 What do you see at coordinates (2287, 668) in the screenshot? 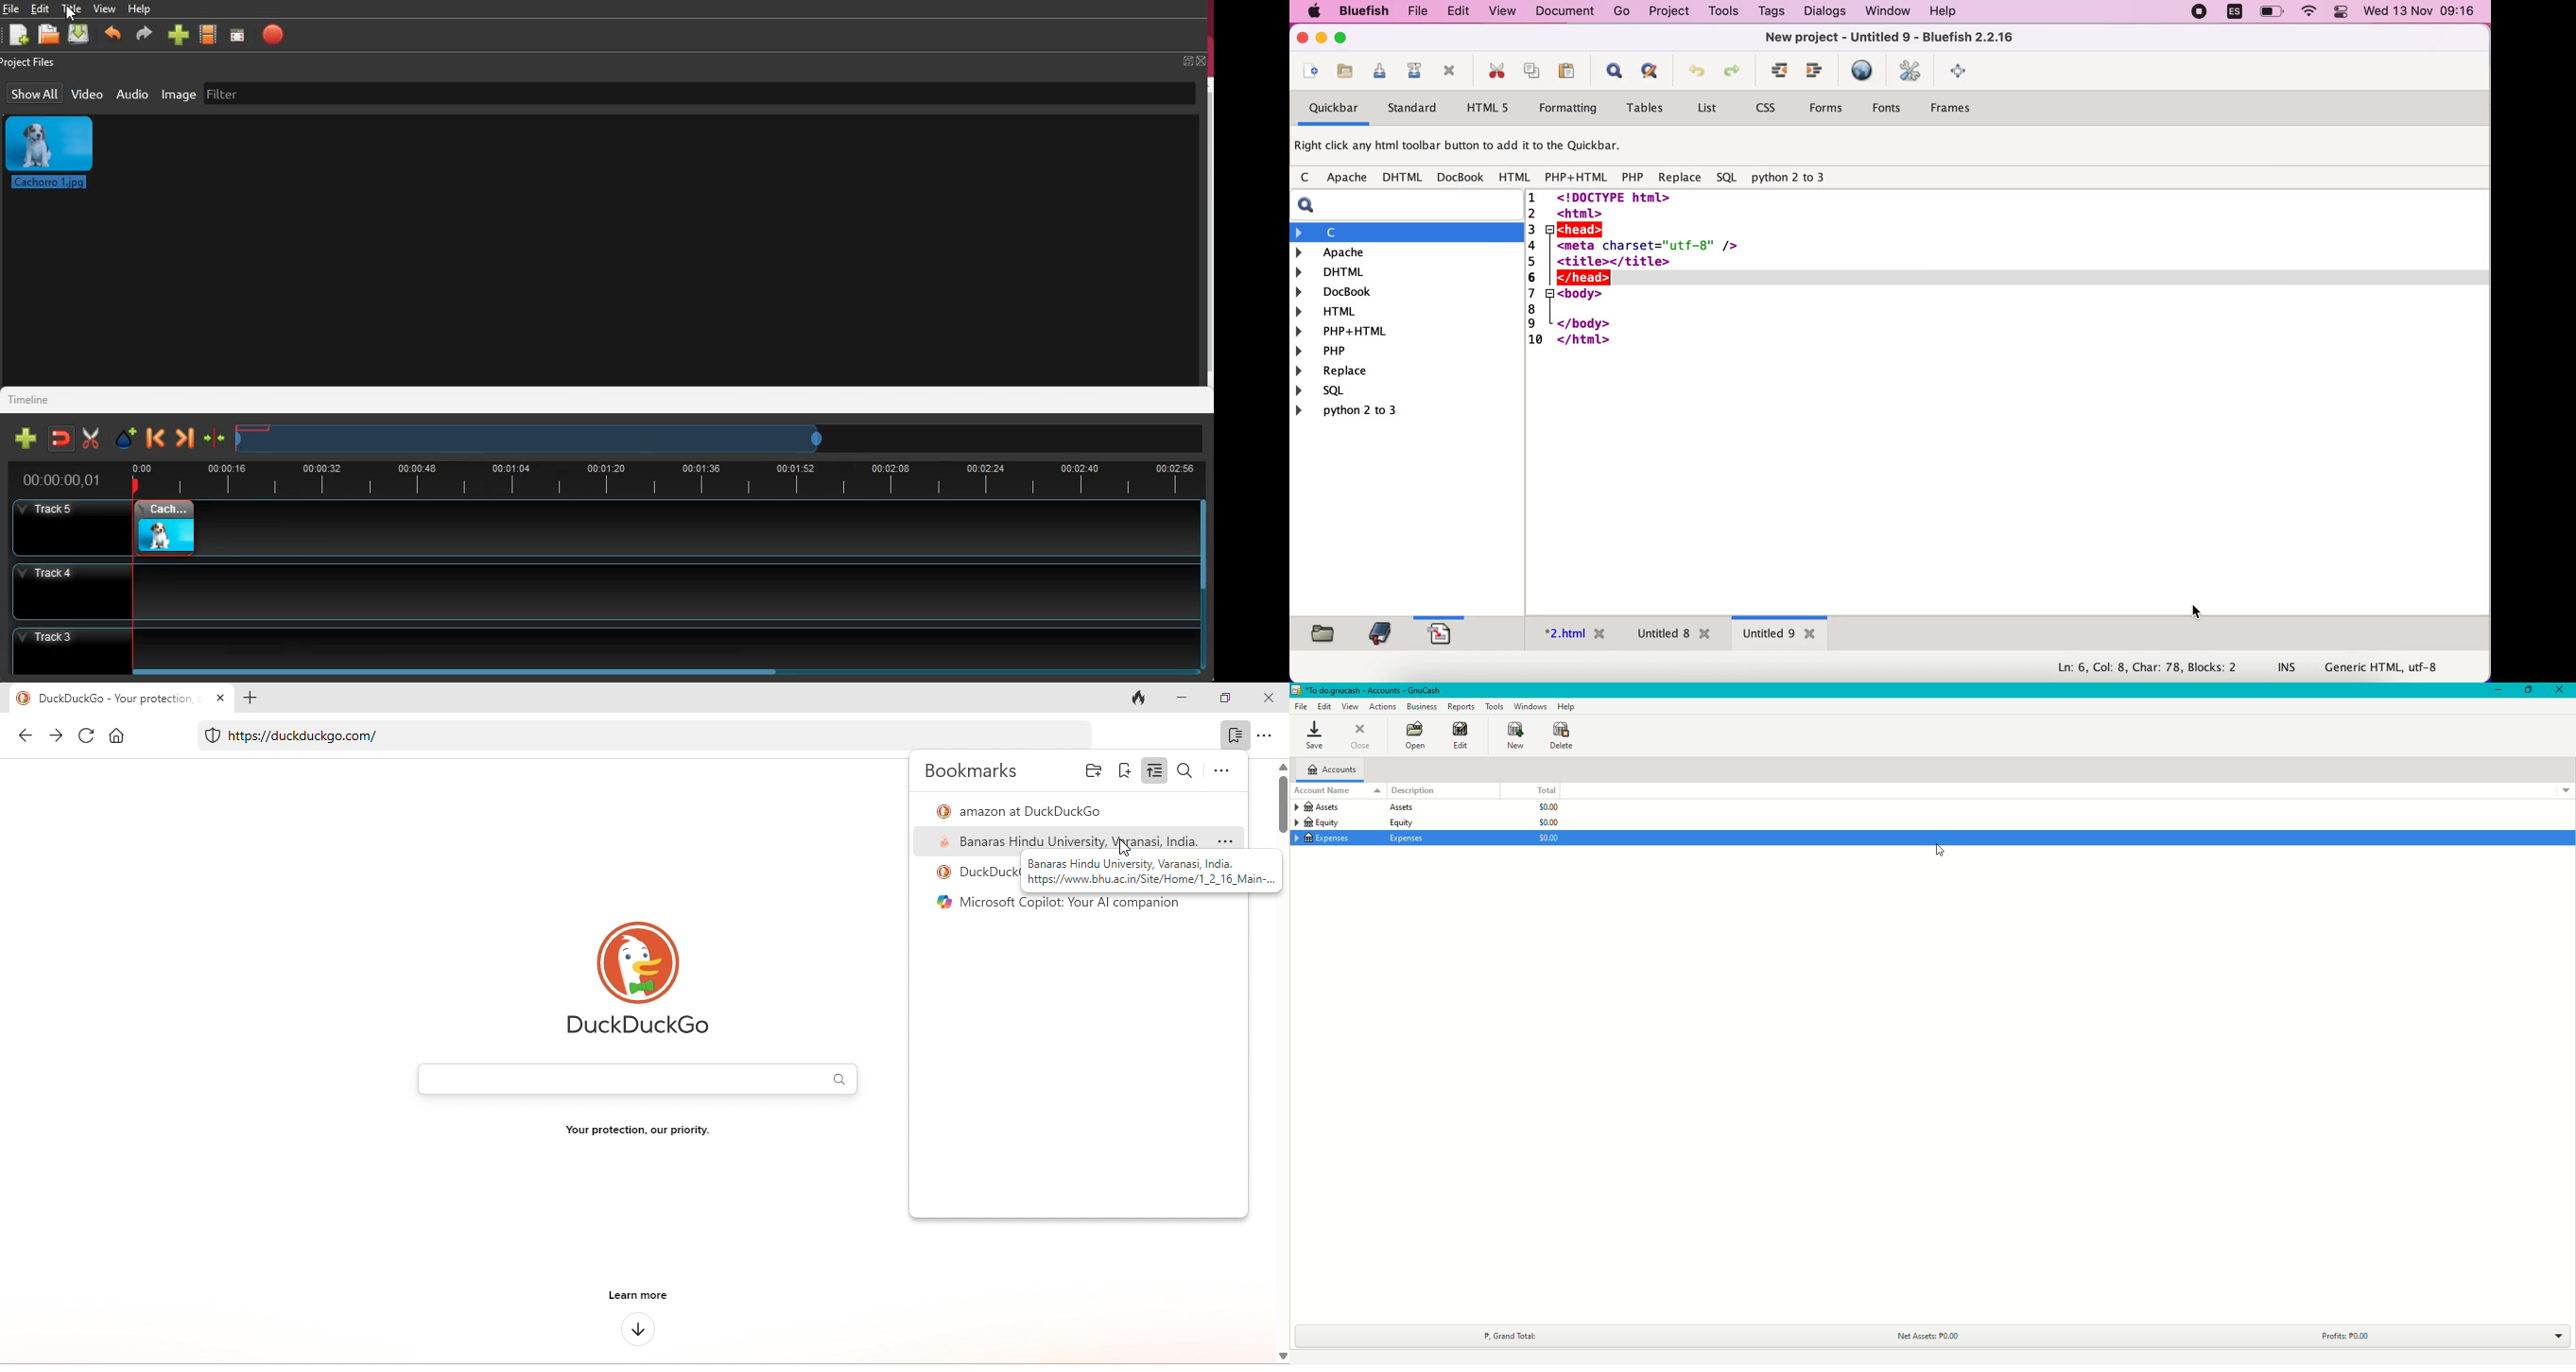
I see `ins` at bounding box center [2287, 668].